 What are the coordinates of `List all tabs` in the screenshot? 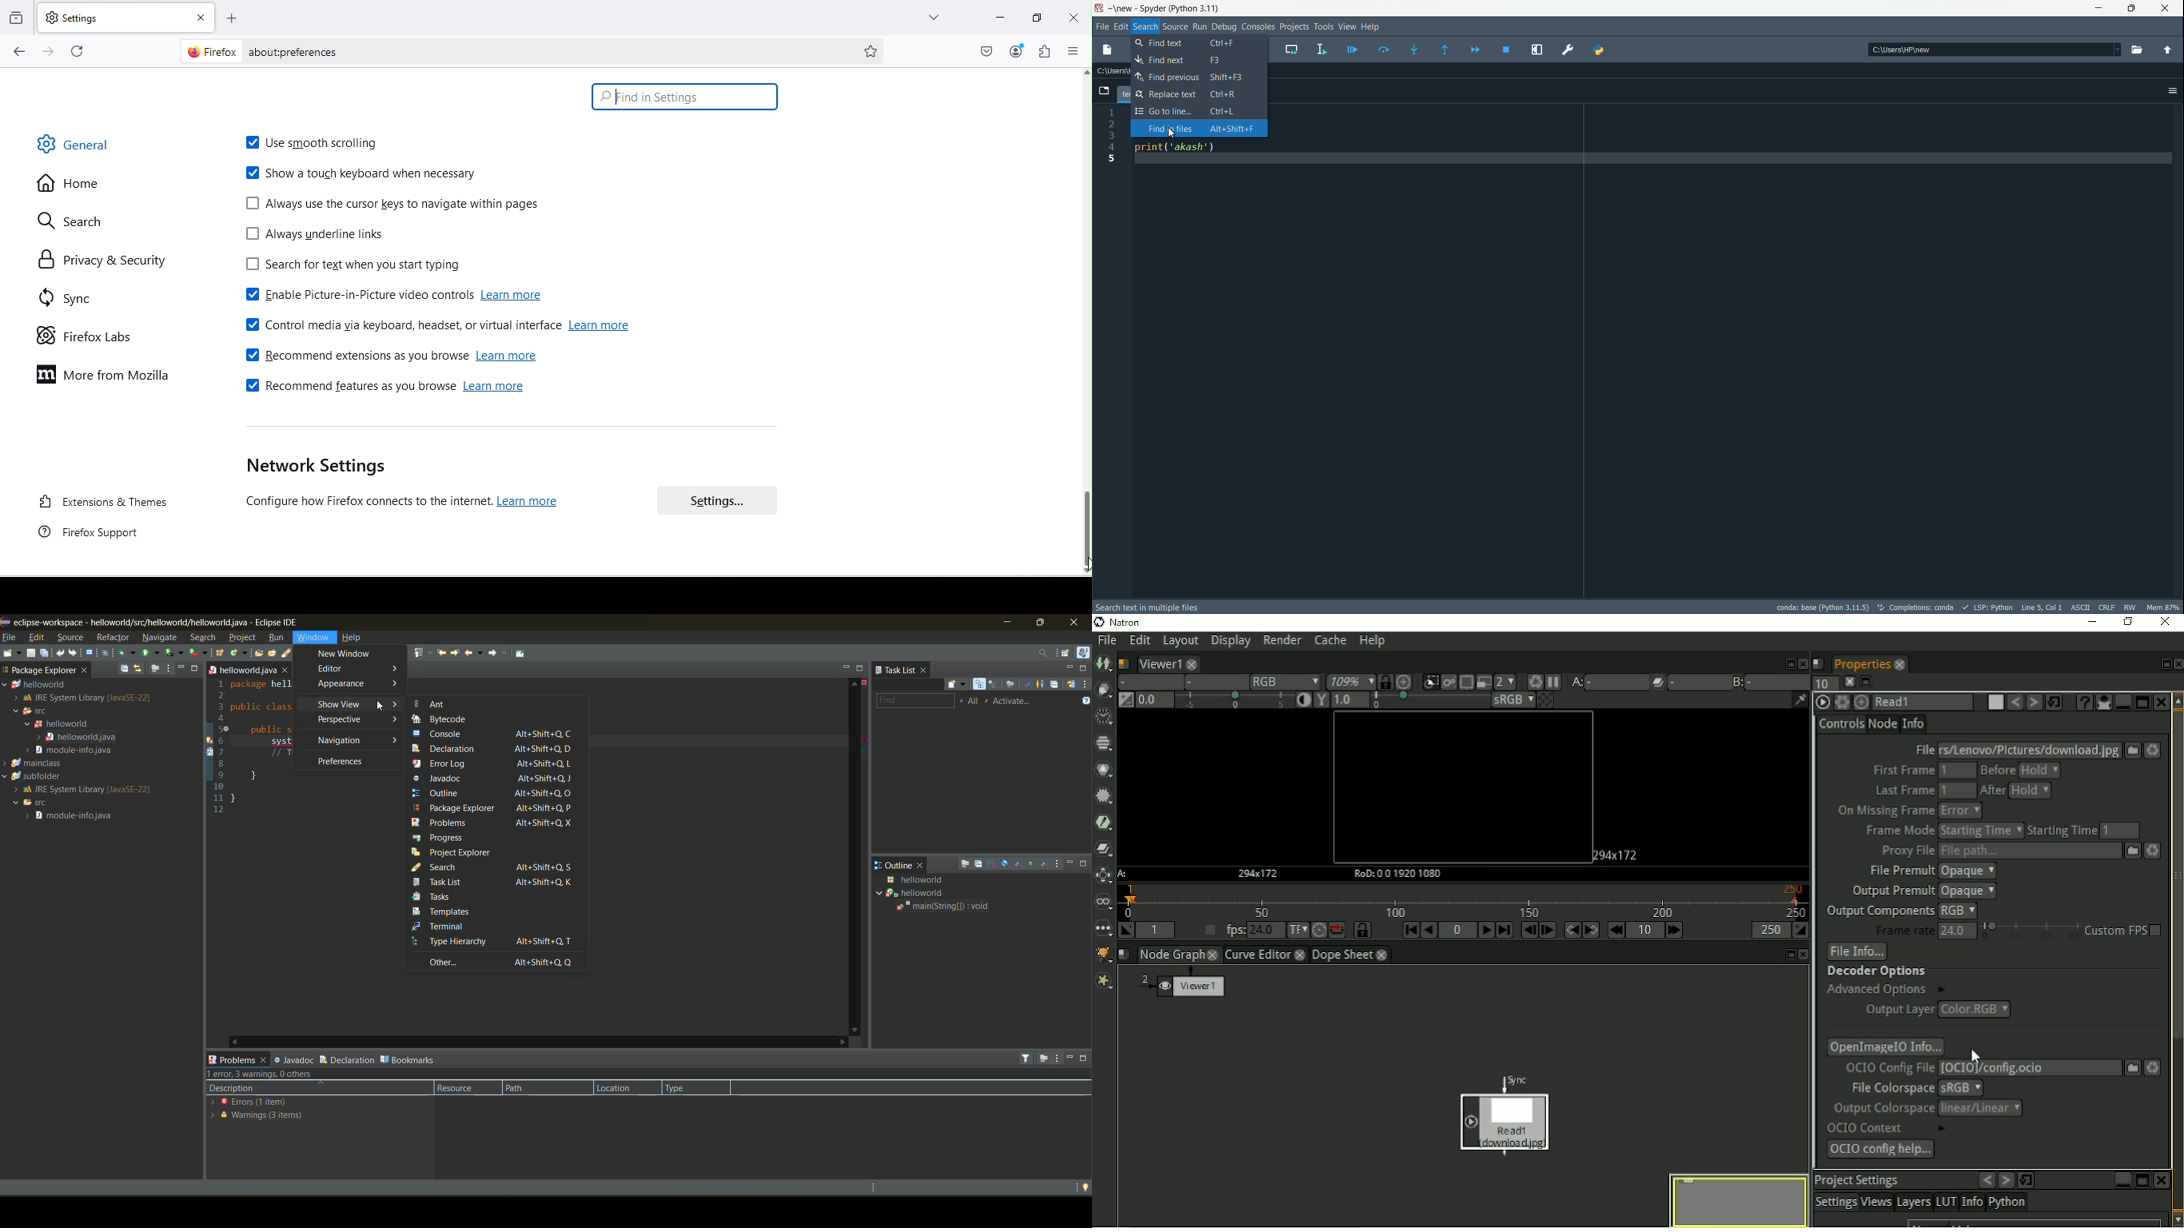 It's located at (927, 14).